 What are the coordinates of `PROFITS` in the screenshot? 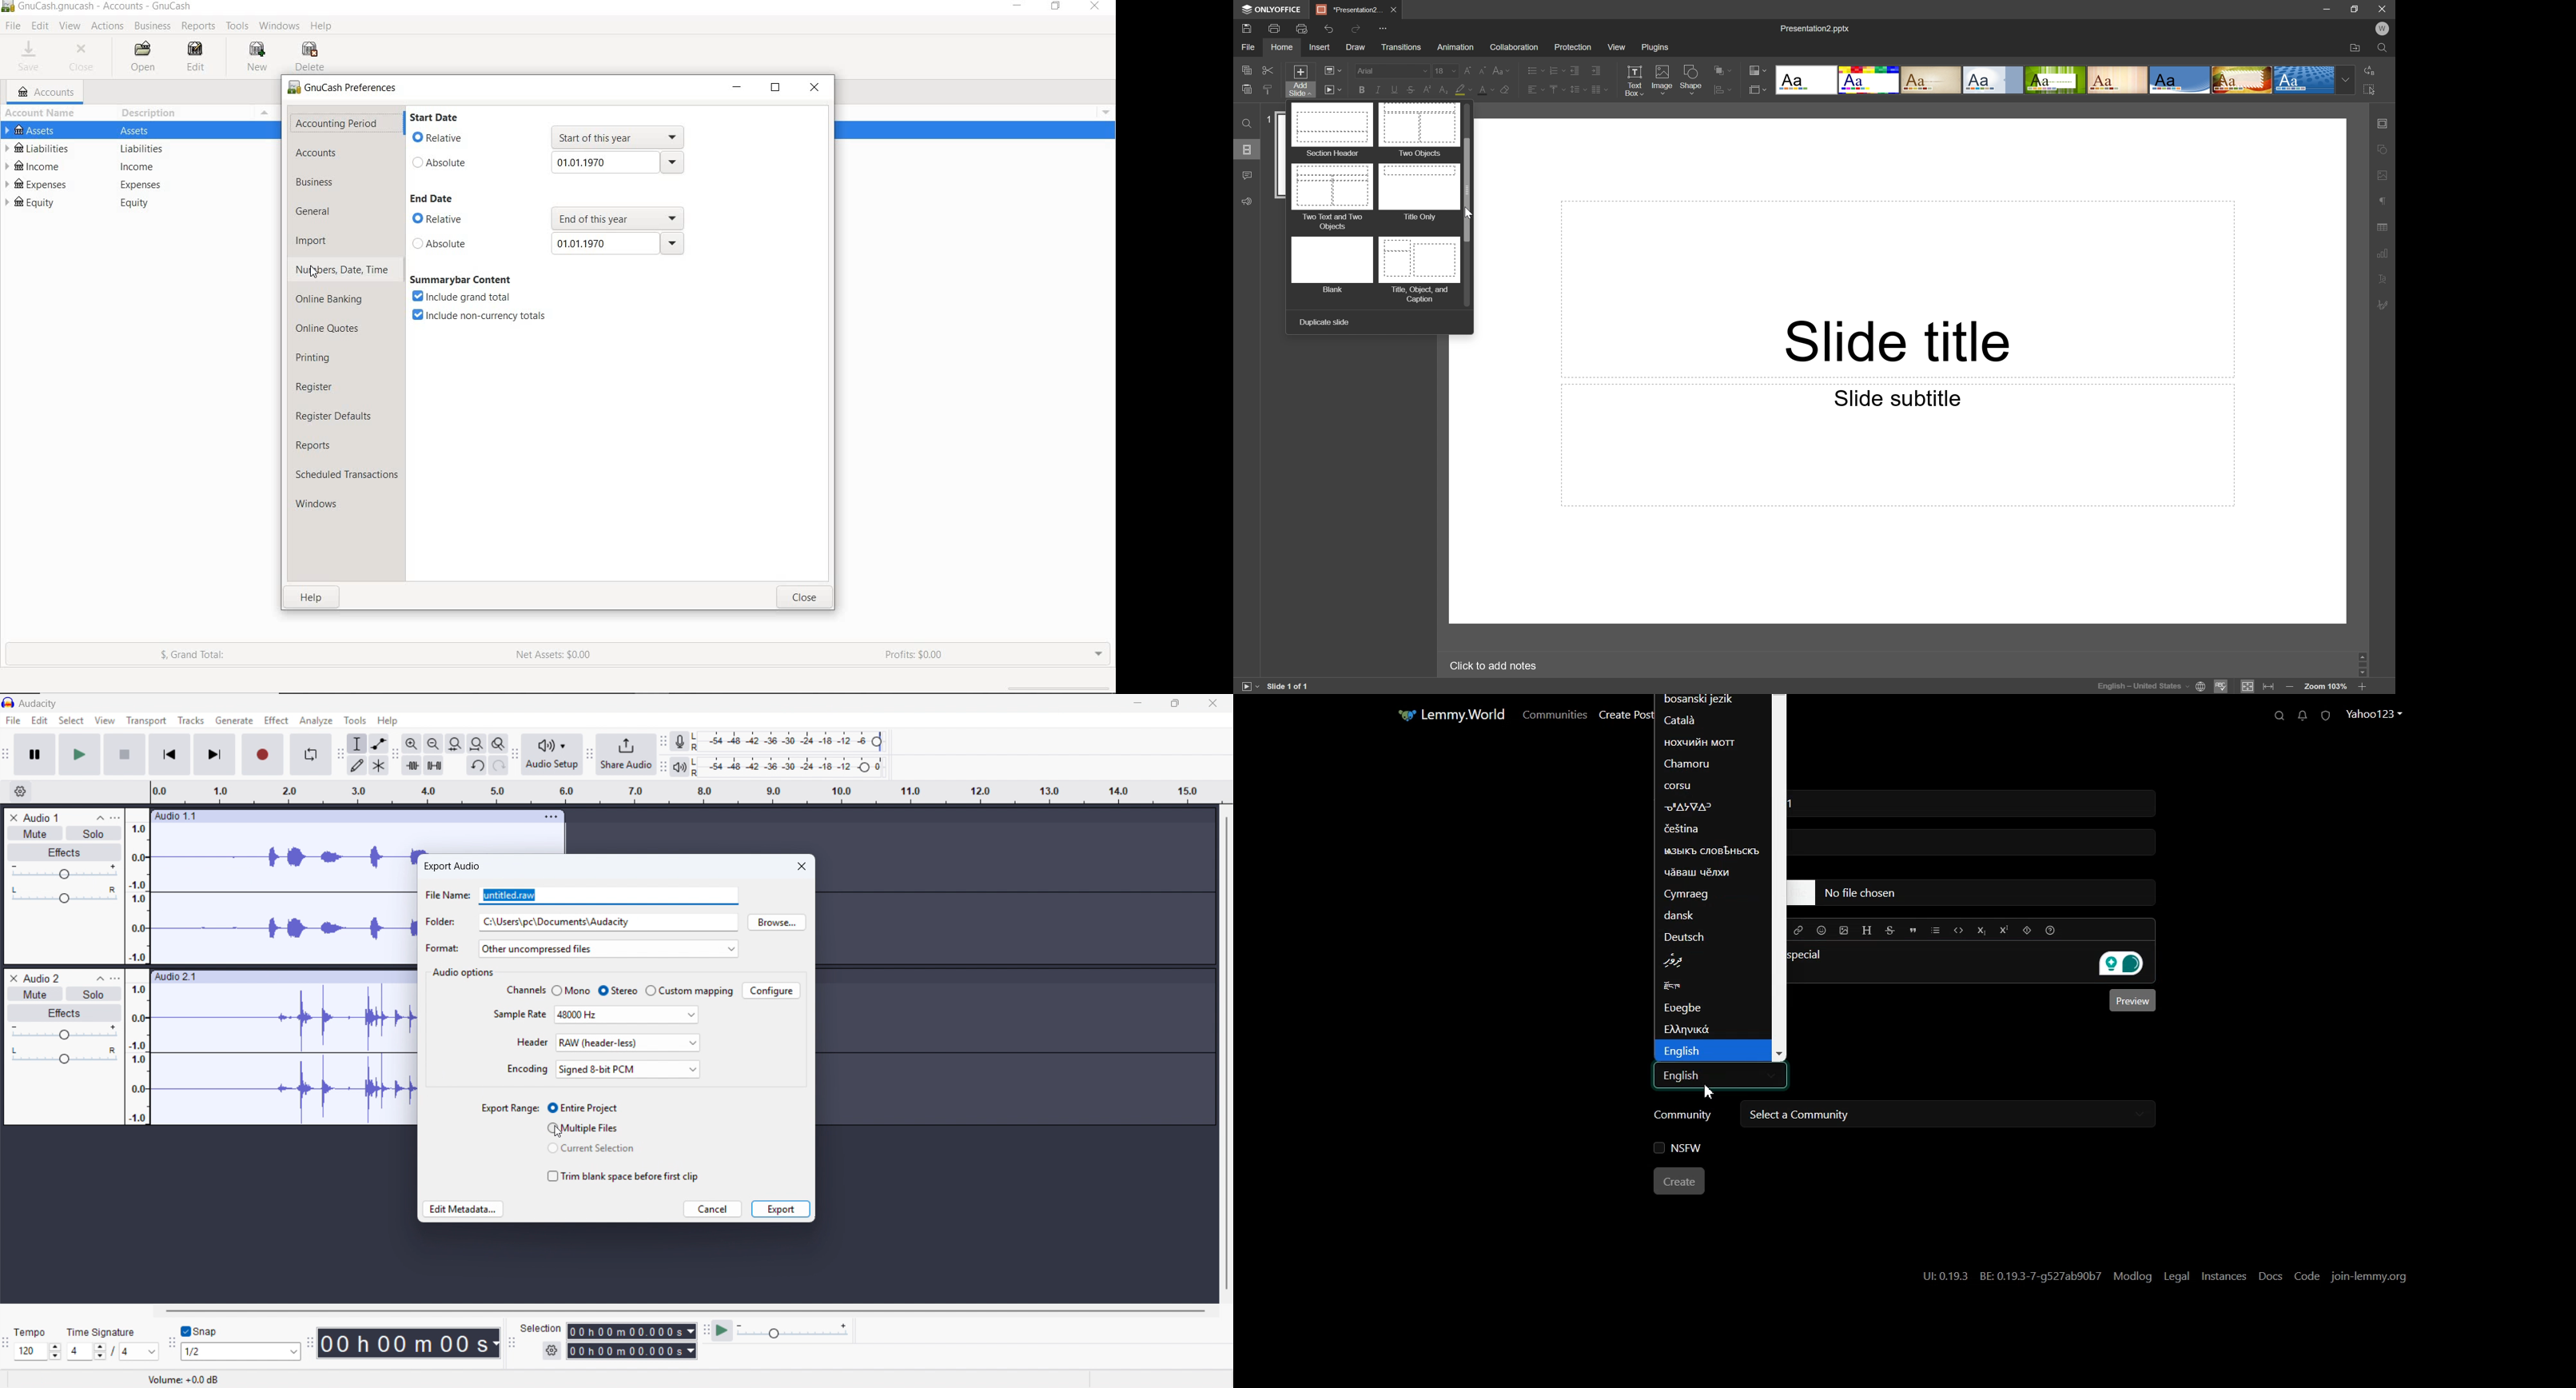 It's located at (920, 656).